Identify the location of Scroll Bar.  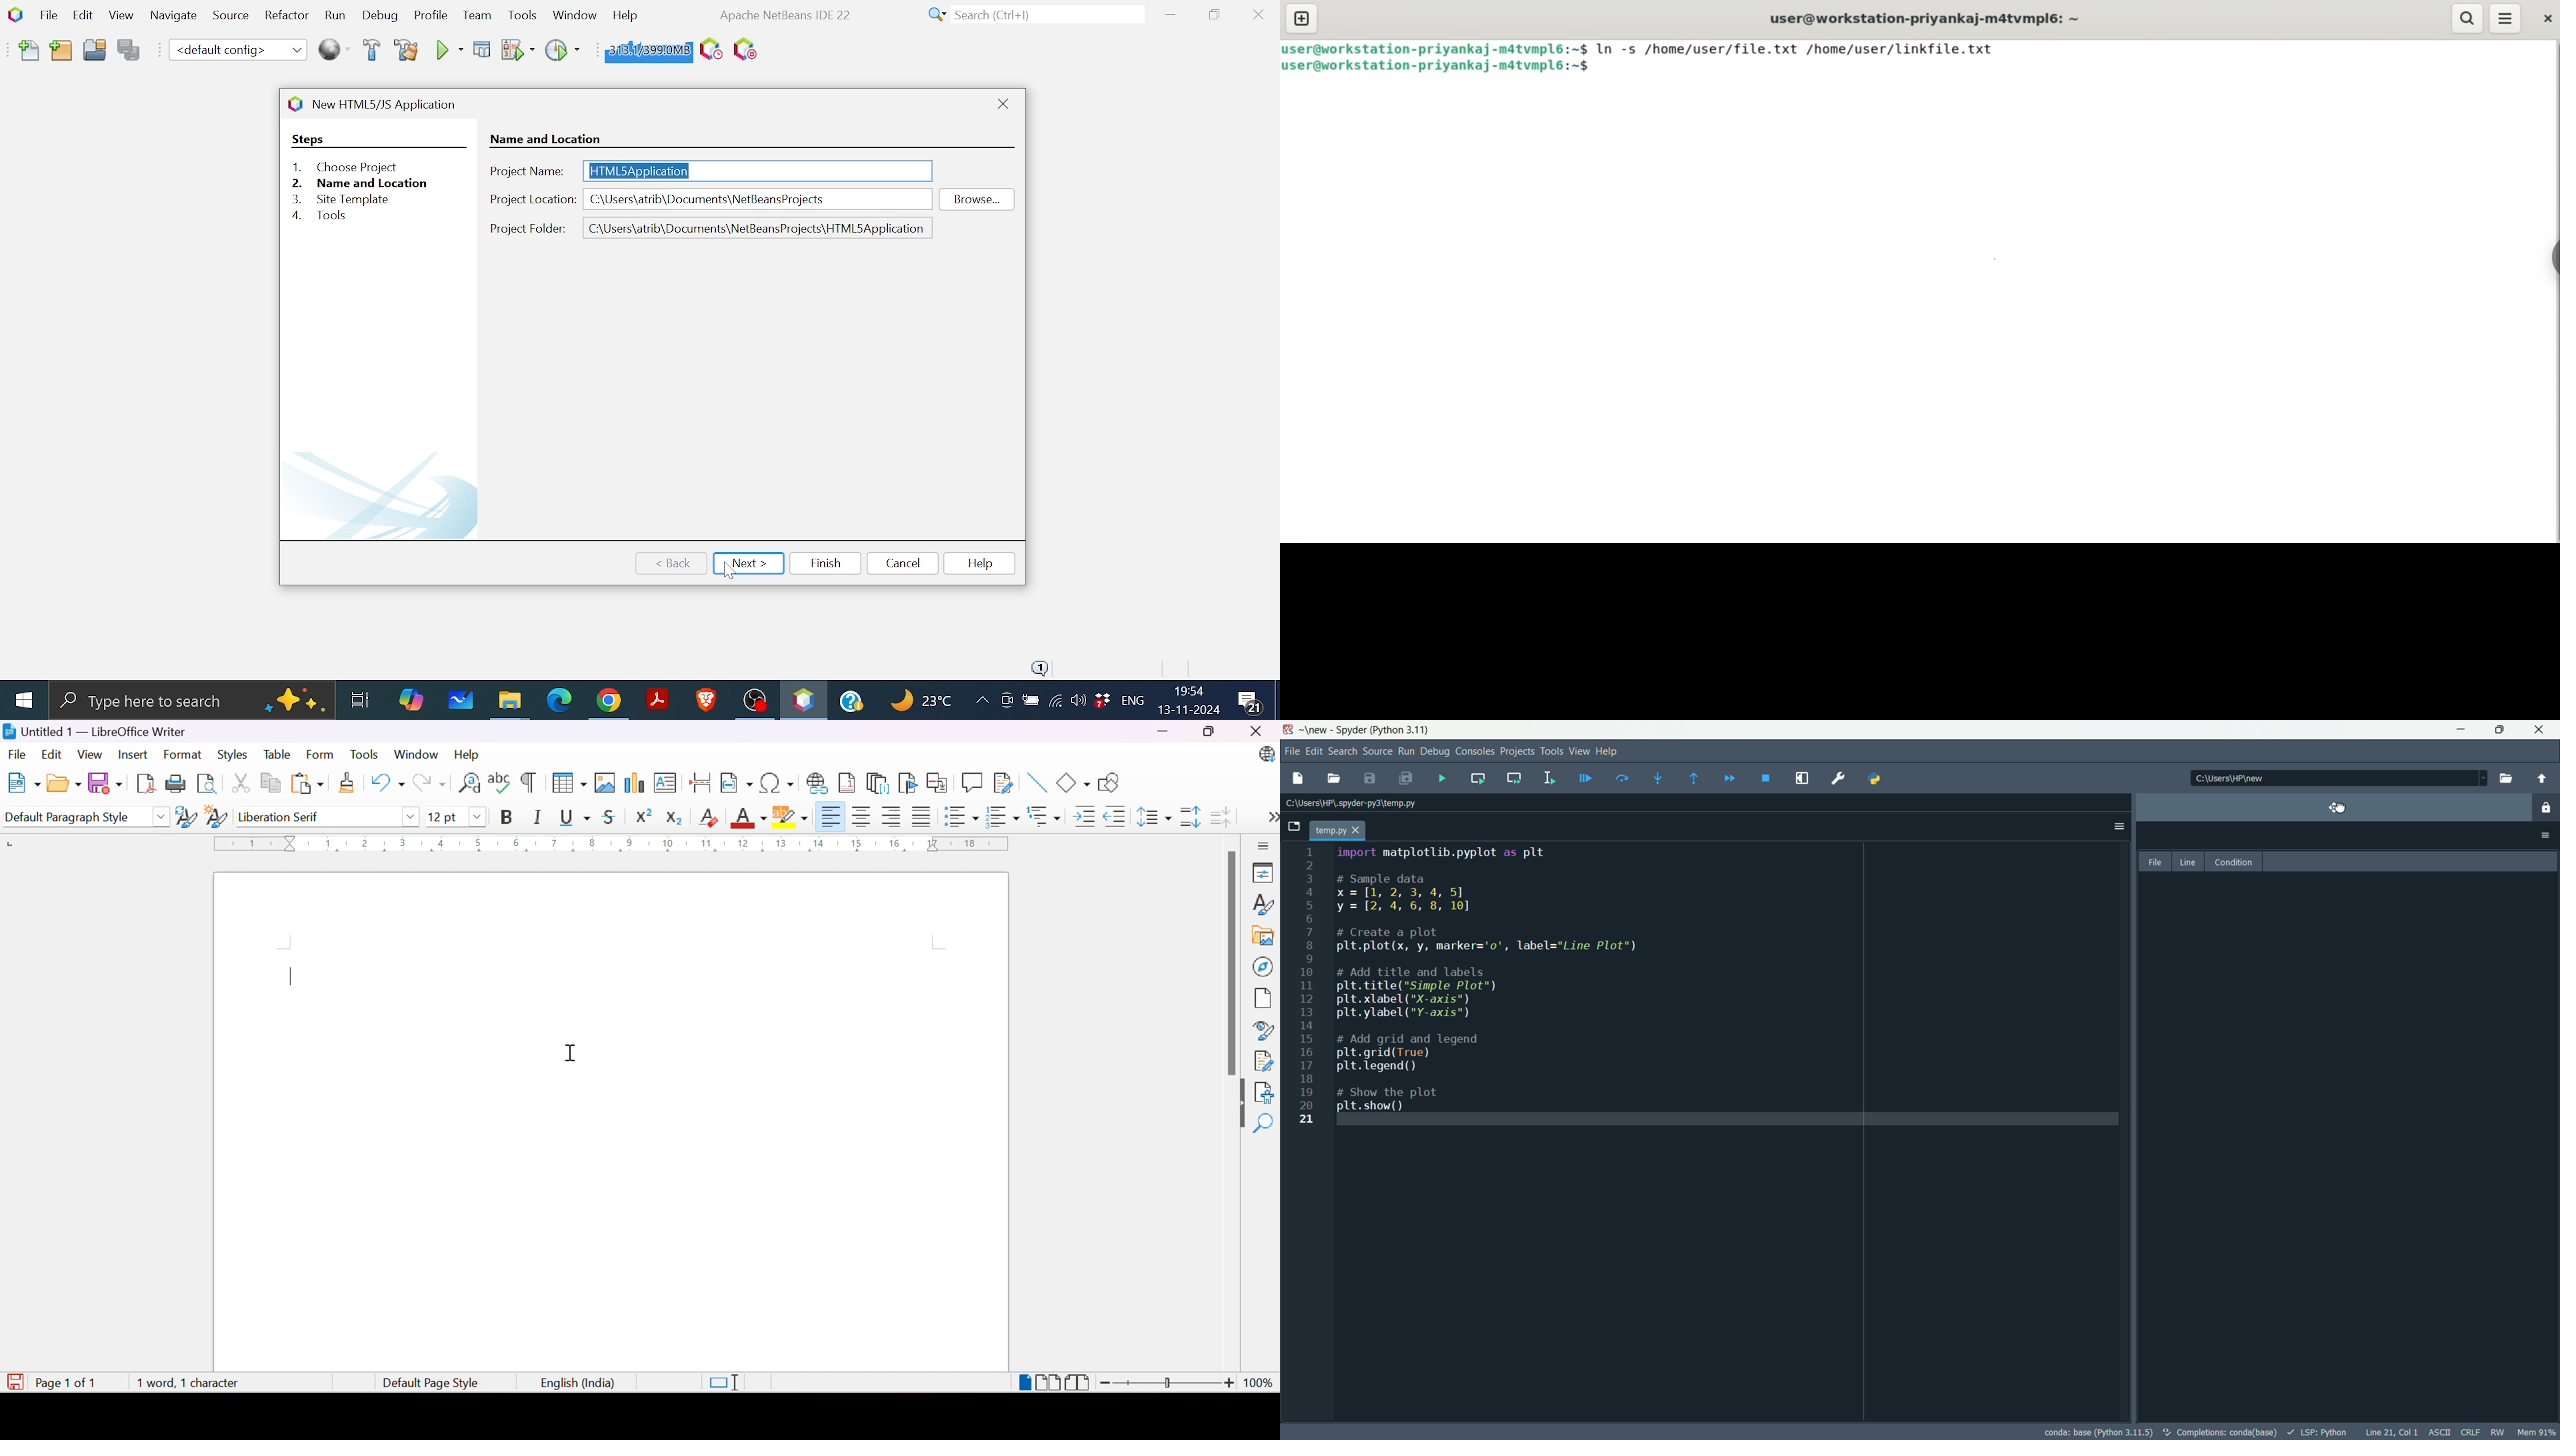
(1229, 963).